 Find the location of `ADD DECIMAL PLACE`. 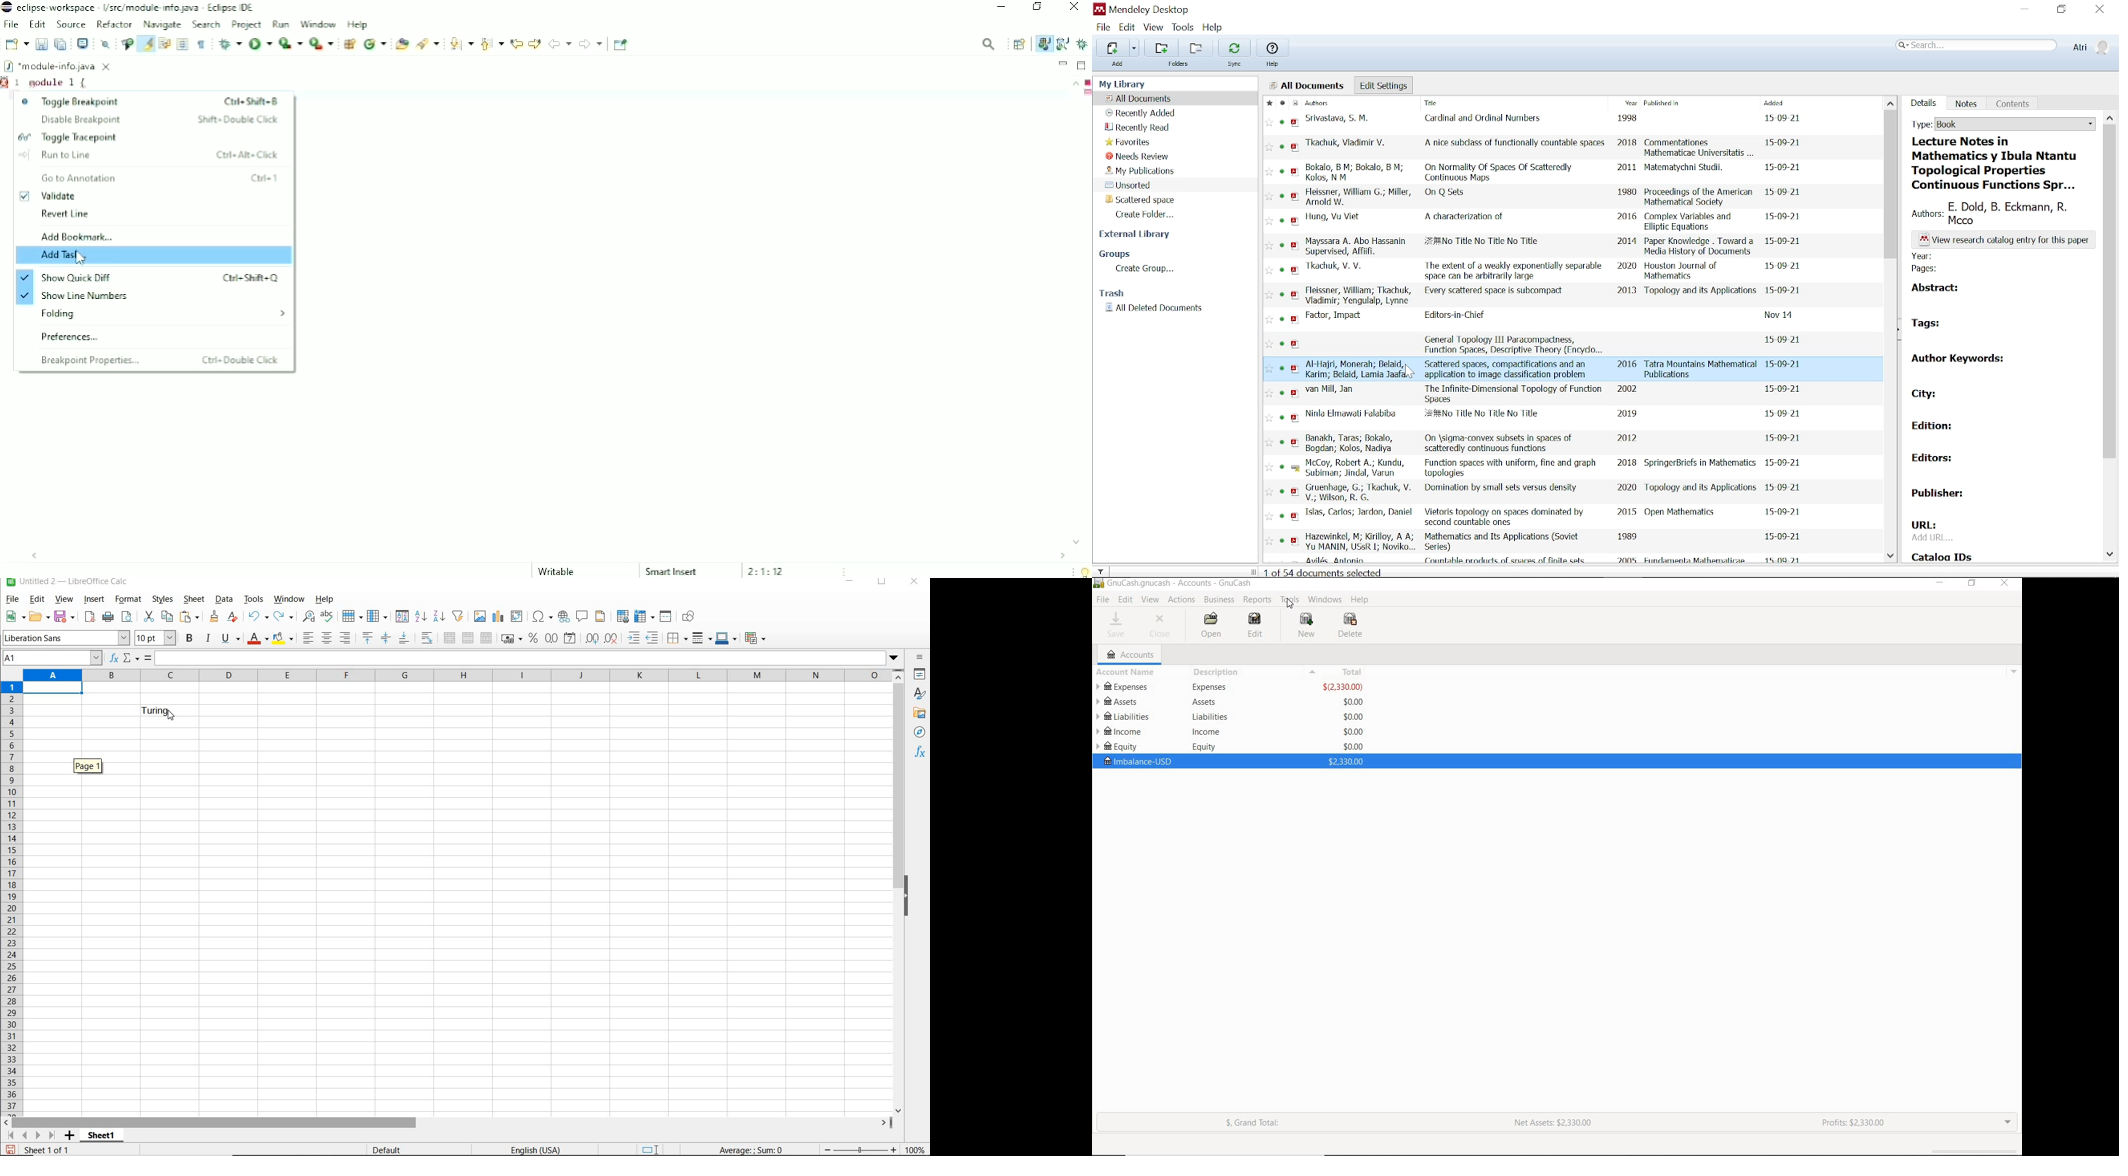

ADD DECIMAL PLACE is located at coordinates (590, 637).